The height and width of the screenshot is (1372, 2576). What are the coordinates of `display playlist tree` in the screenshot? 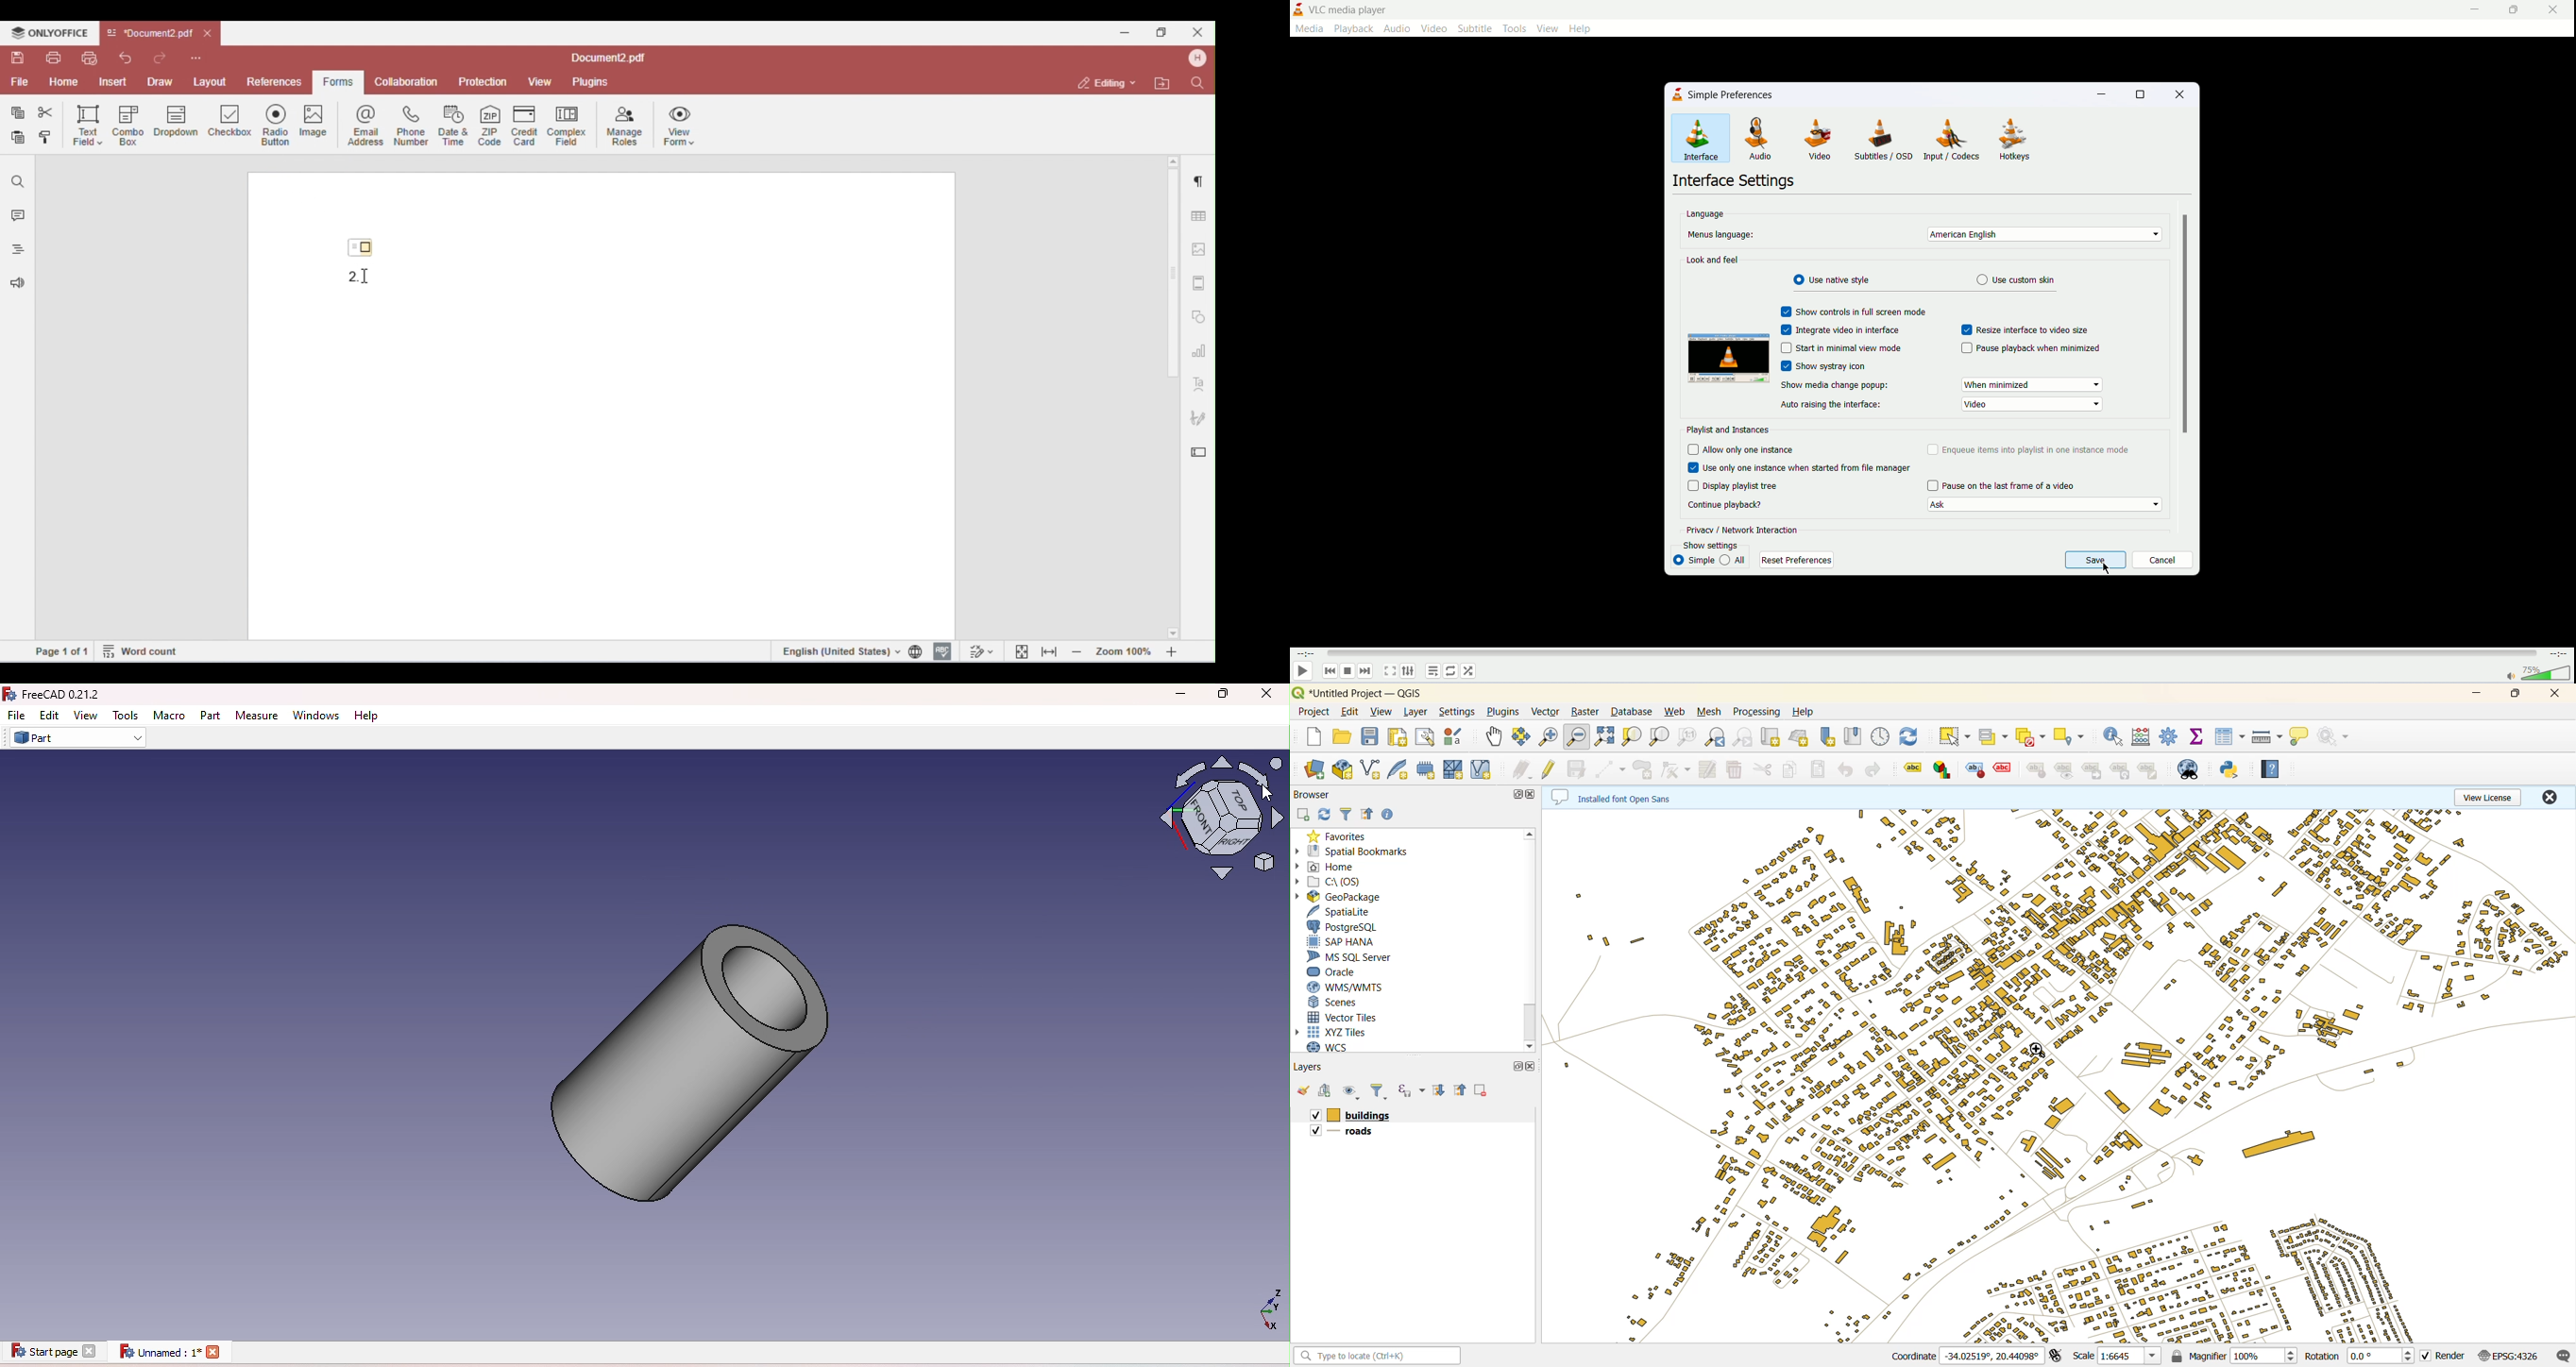 It's located at (1734, 486).